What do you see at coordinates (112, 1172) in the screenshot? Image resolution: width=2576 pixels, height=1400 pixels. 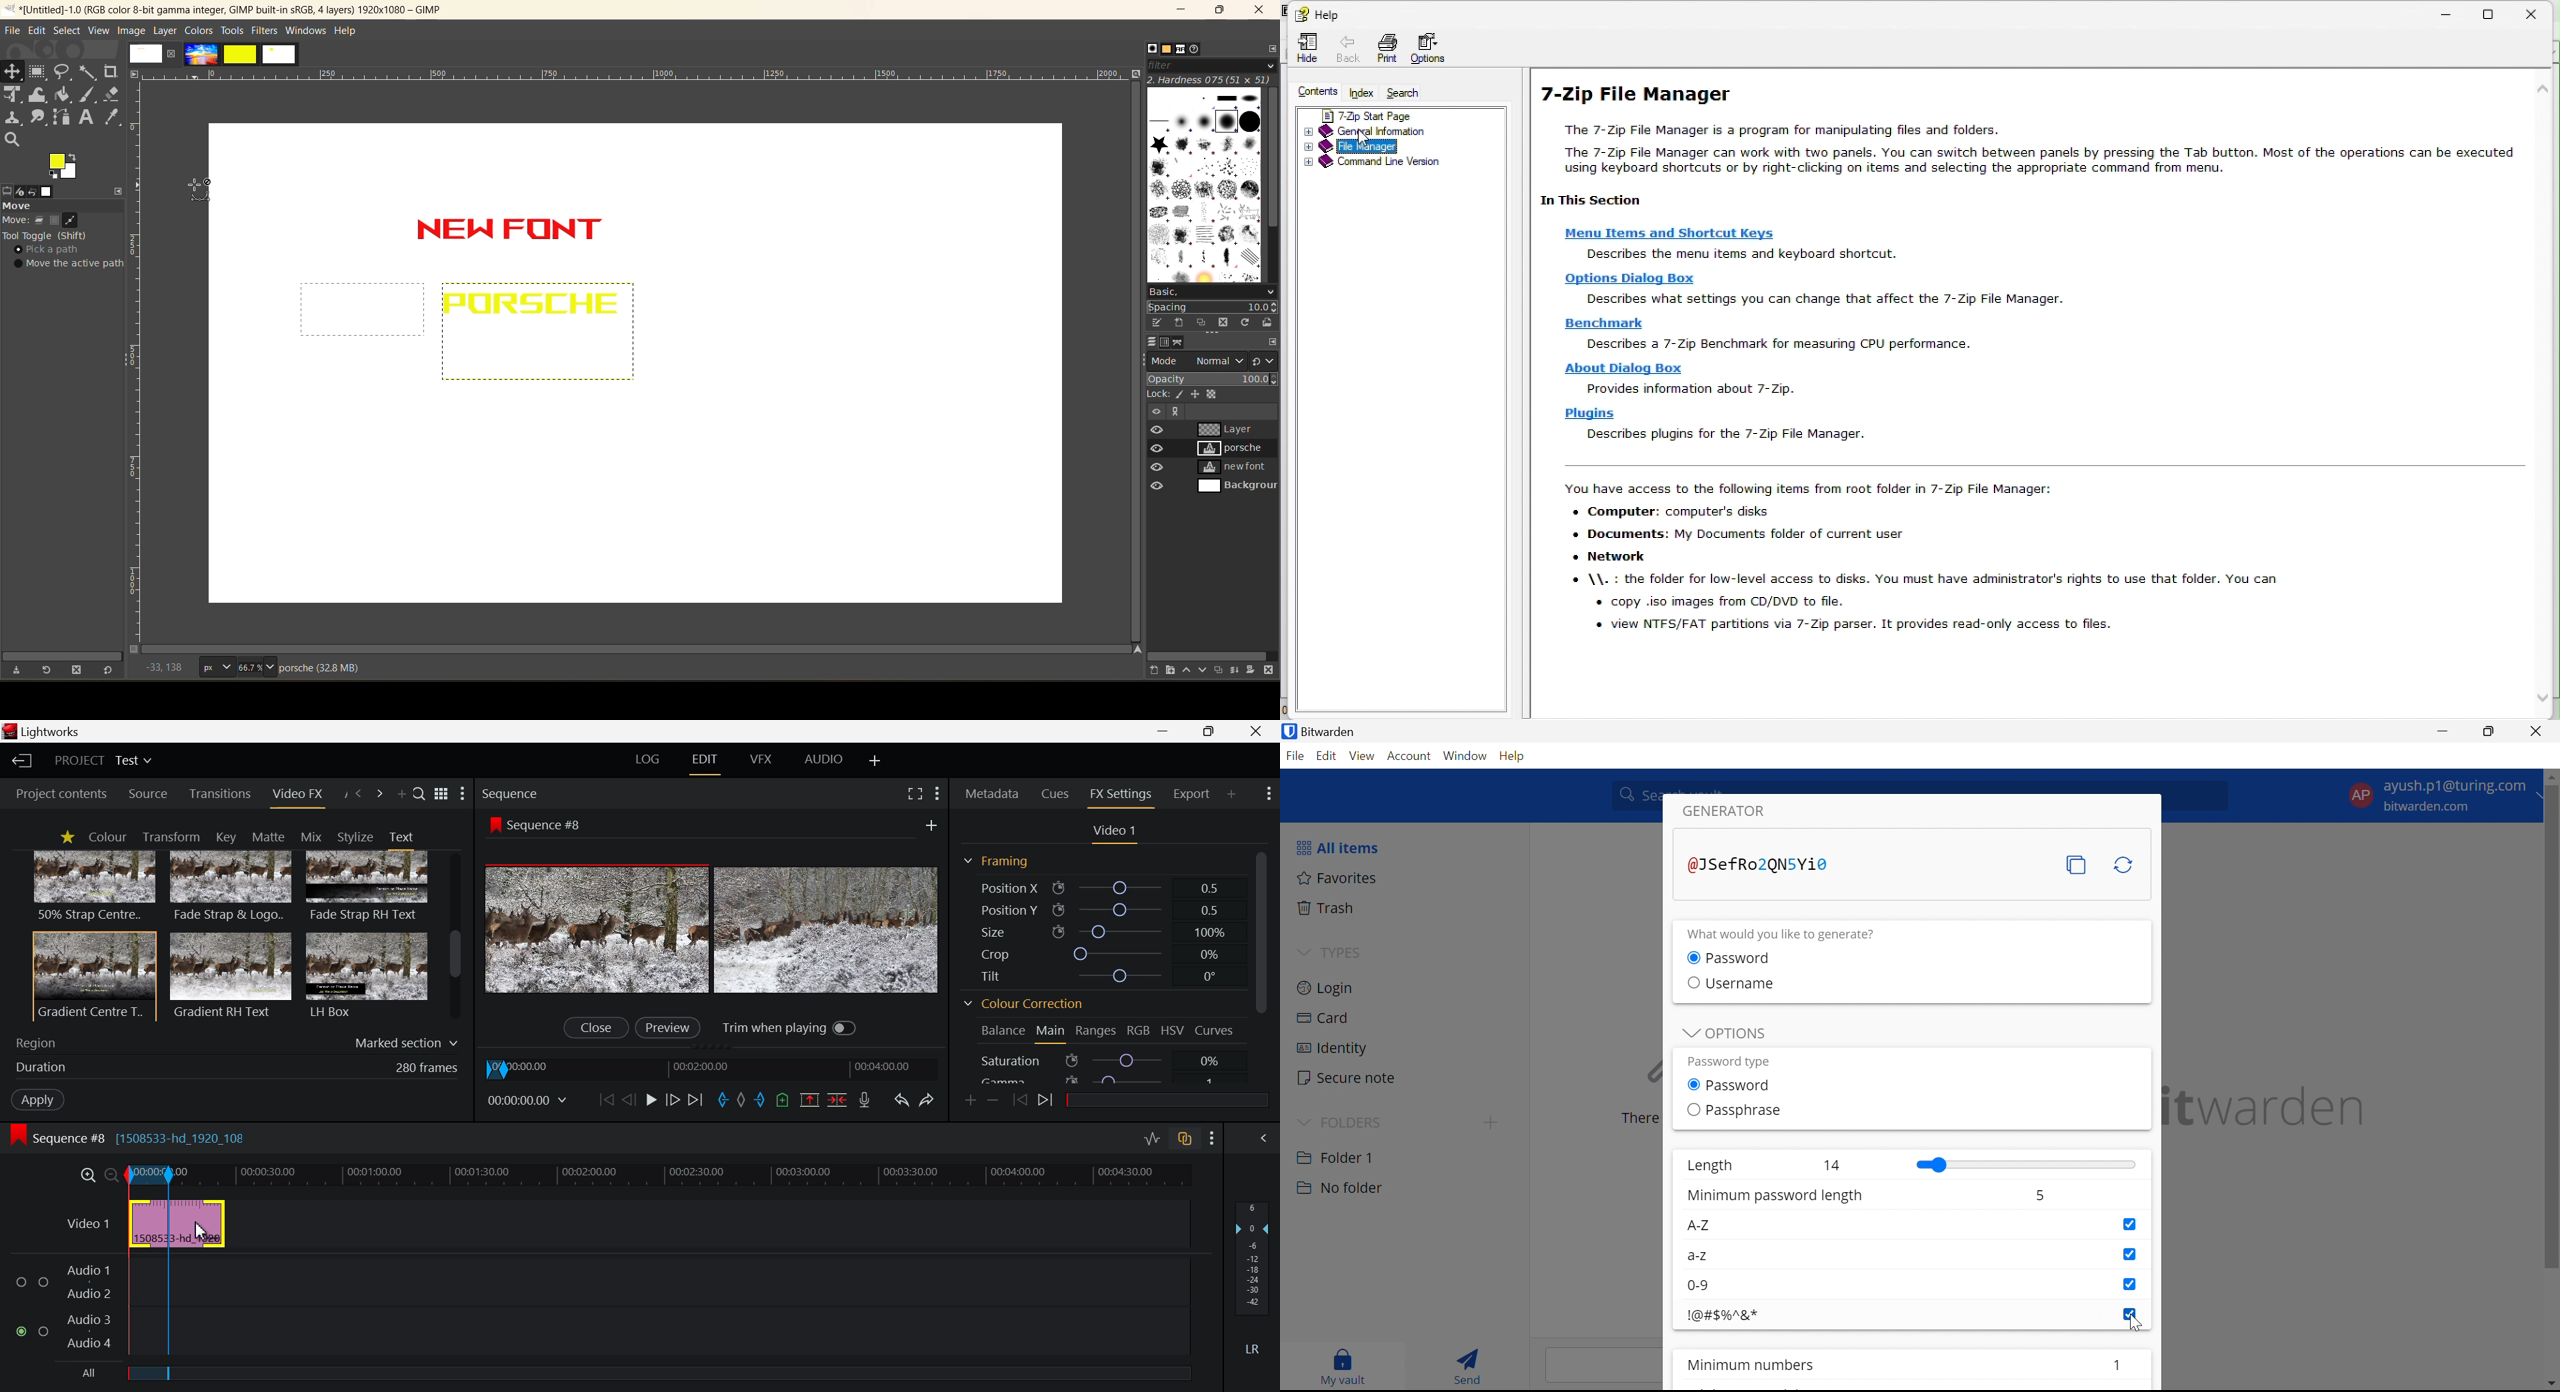 I see `Timeline Zoom Out` at bounding box center [112, 1172].